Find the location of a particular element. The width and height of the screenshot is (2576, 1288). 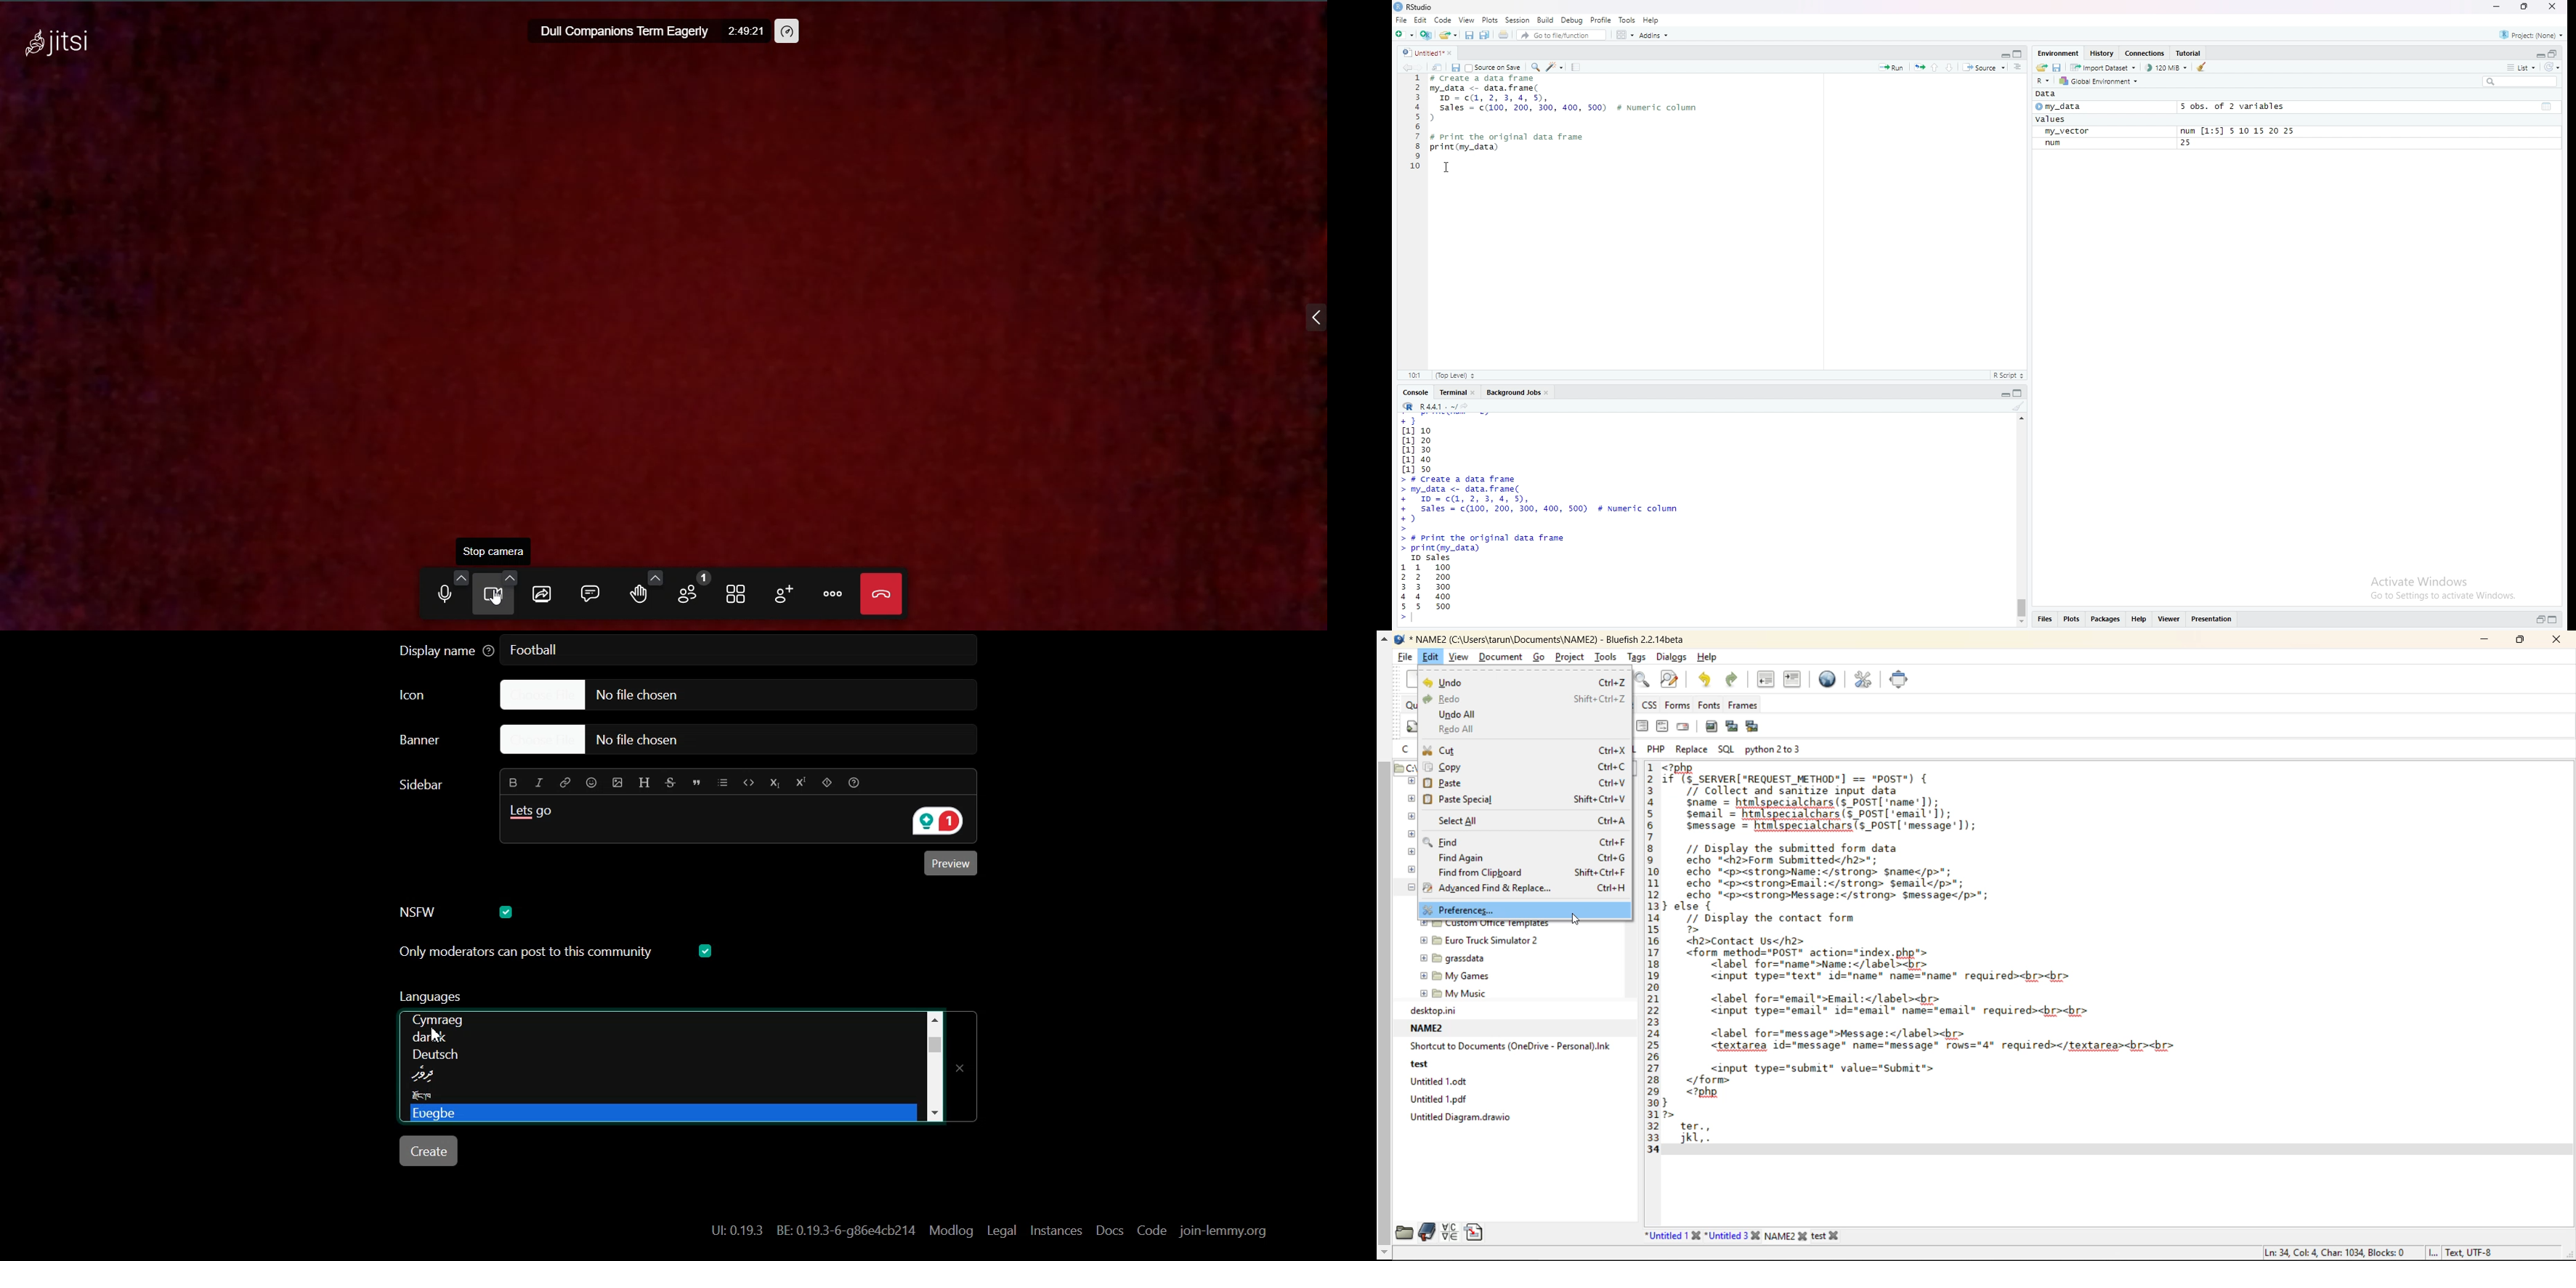

num [1:5] 5 10 15 20 25 is located at coordinates (2235, 130).